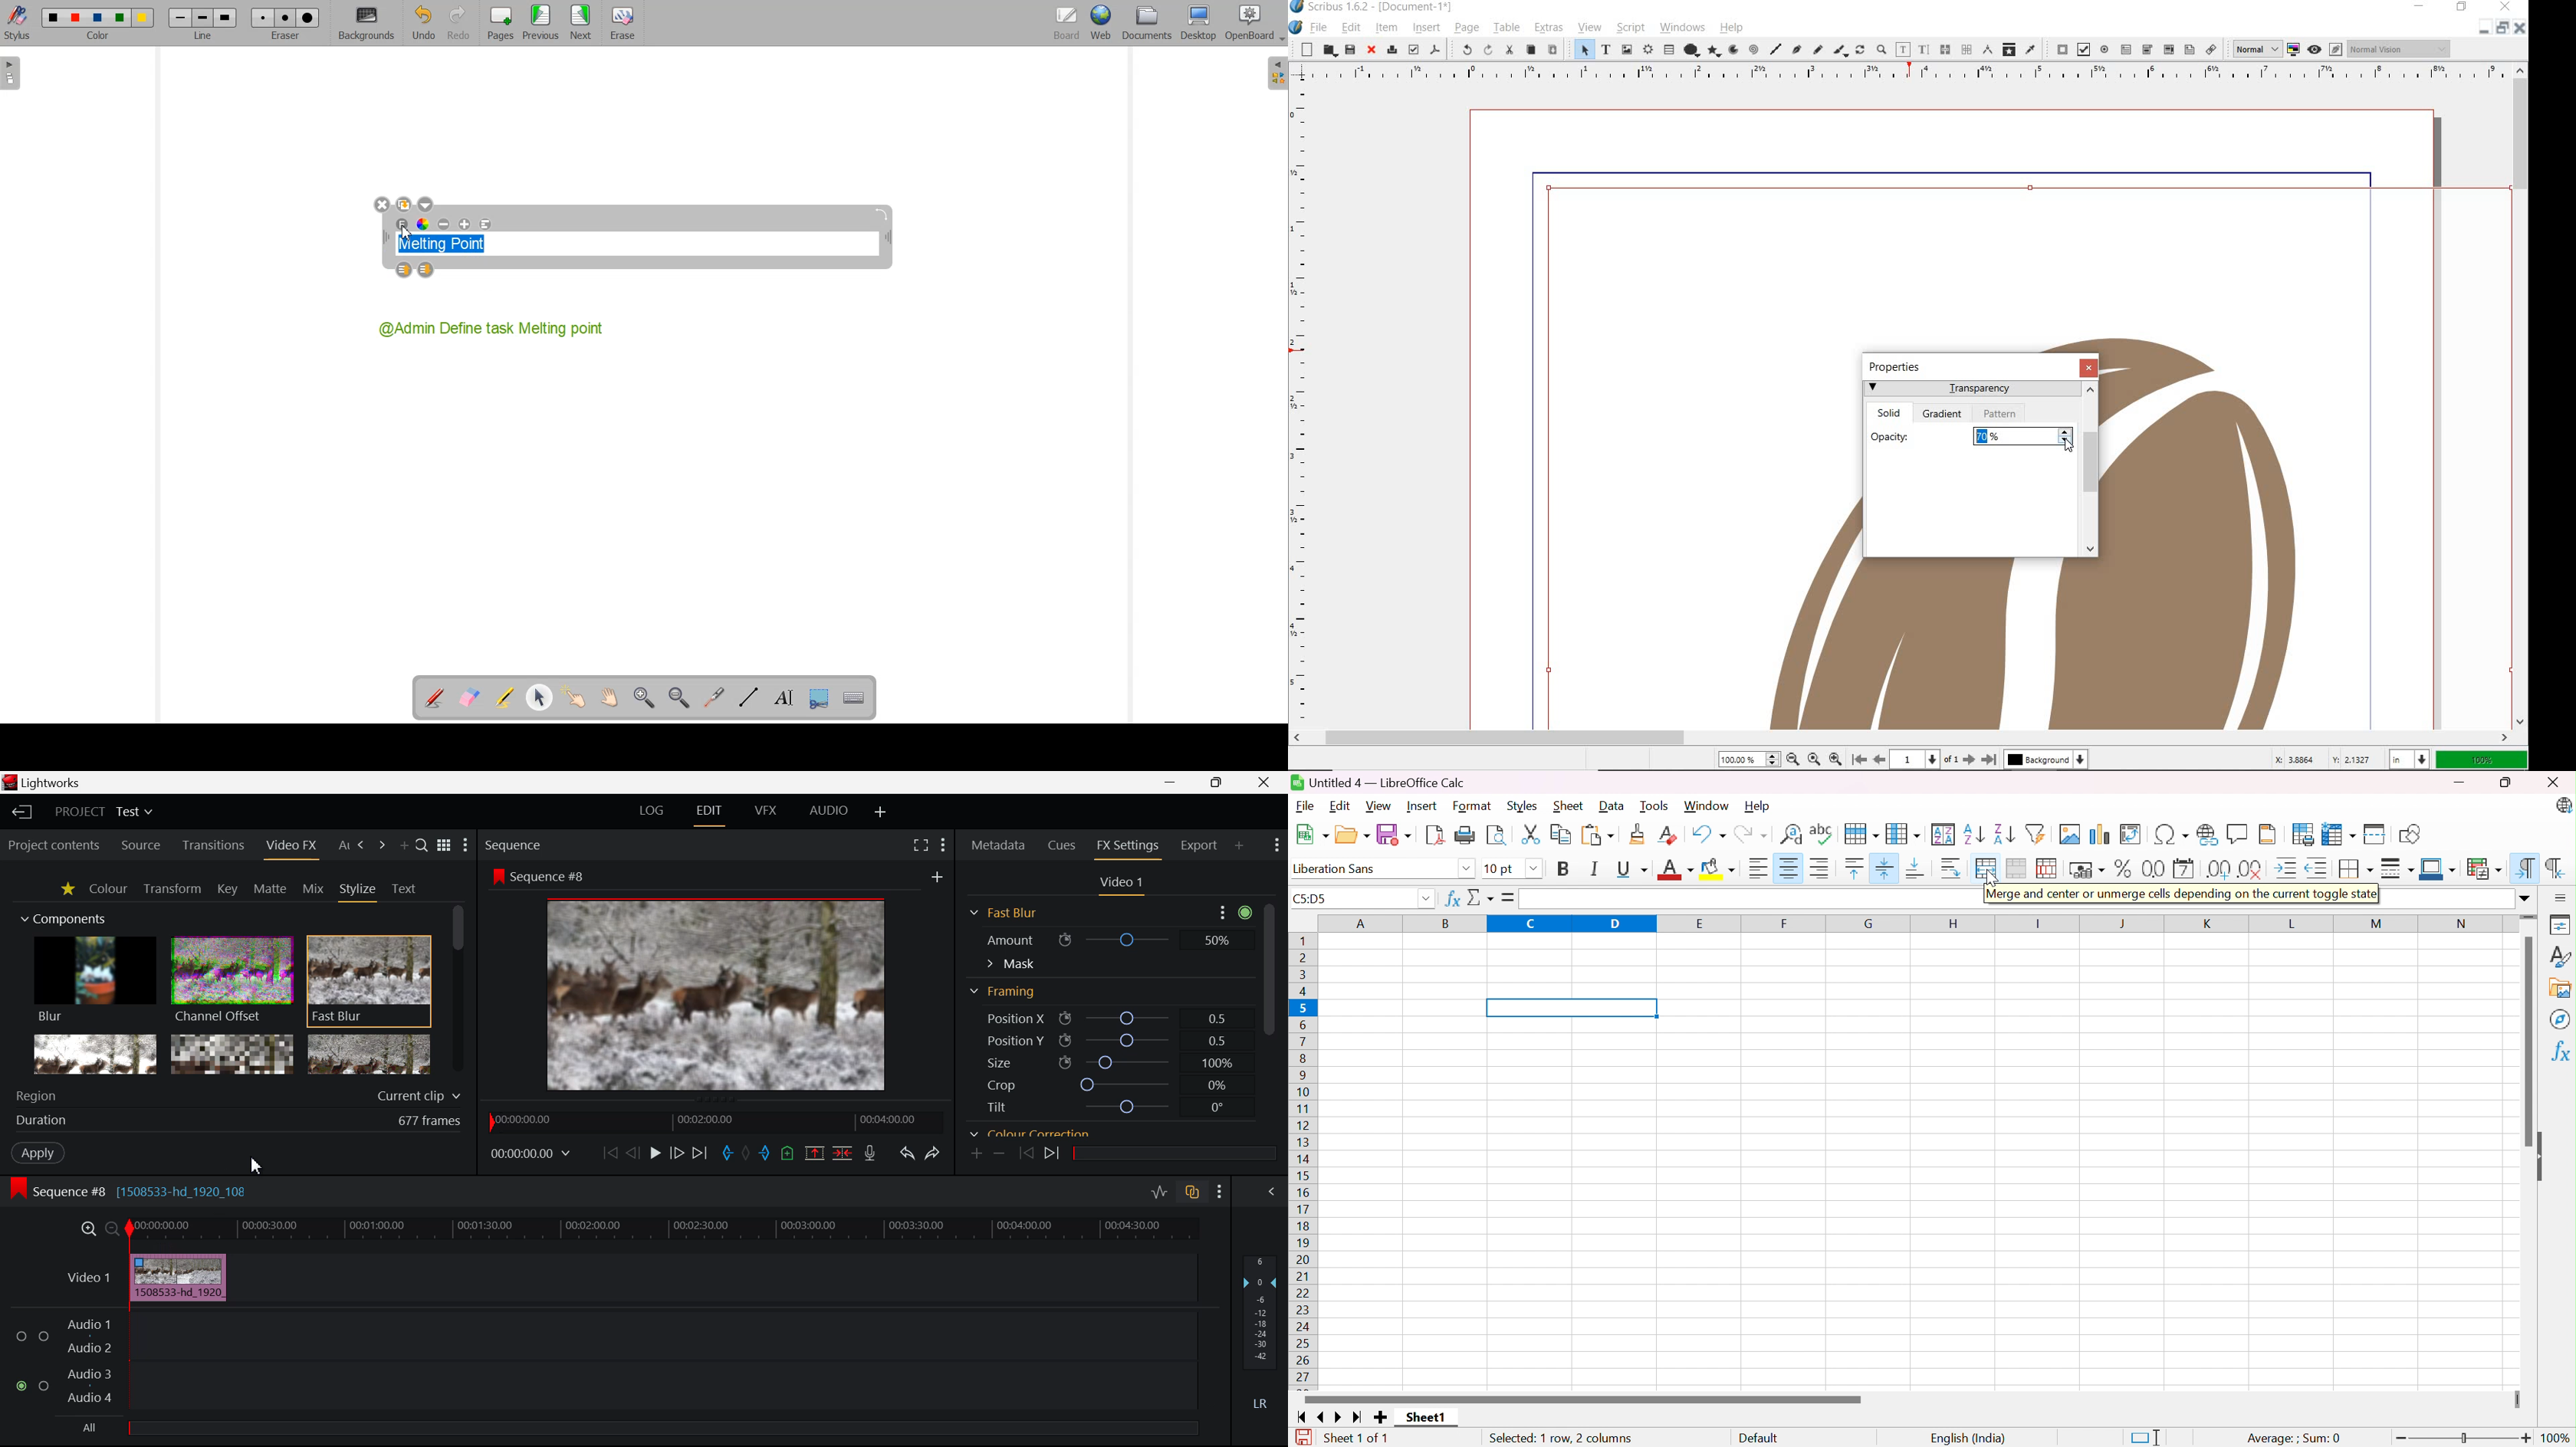  Describe the element at coordinates (1599, 834) in the screenshot. I see `Paste` at that location.